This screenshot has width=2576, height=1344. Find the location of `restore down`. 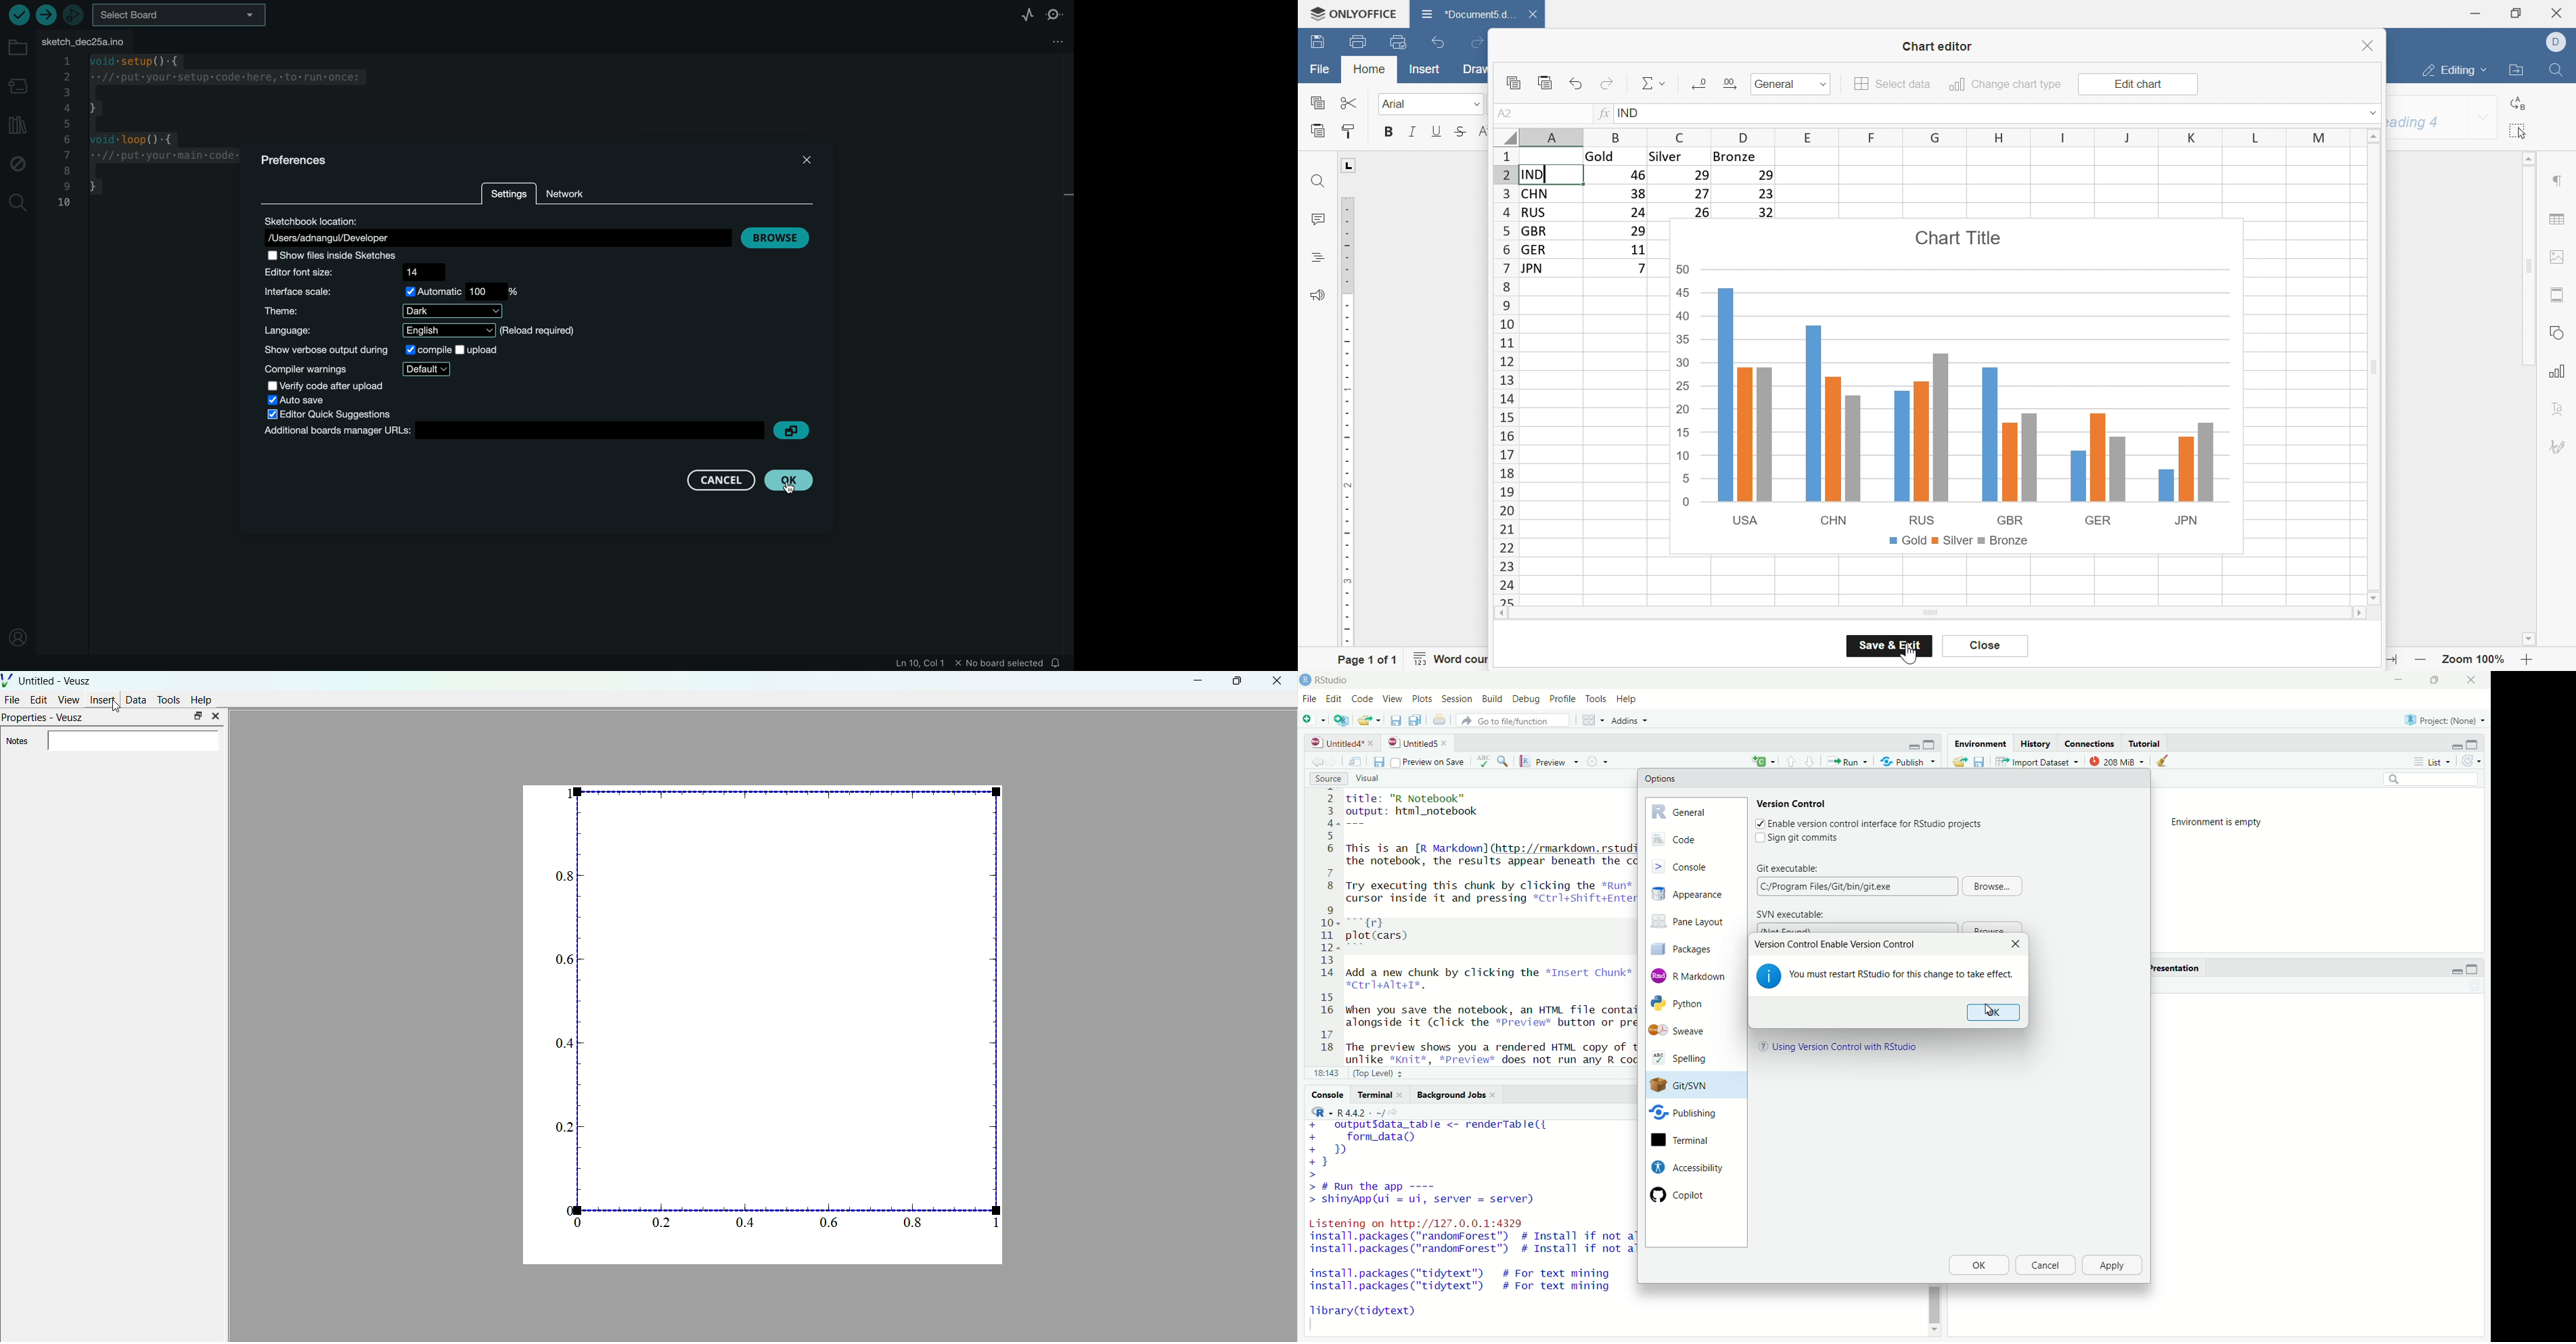

restore down is located at coordinates (2515, 14).